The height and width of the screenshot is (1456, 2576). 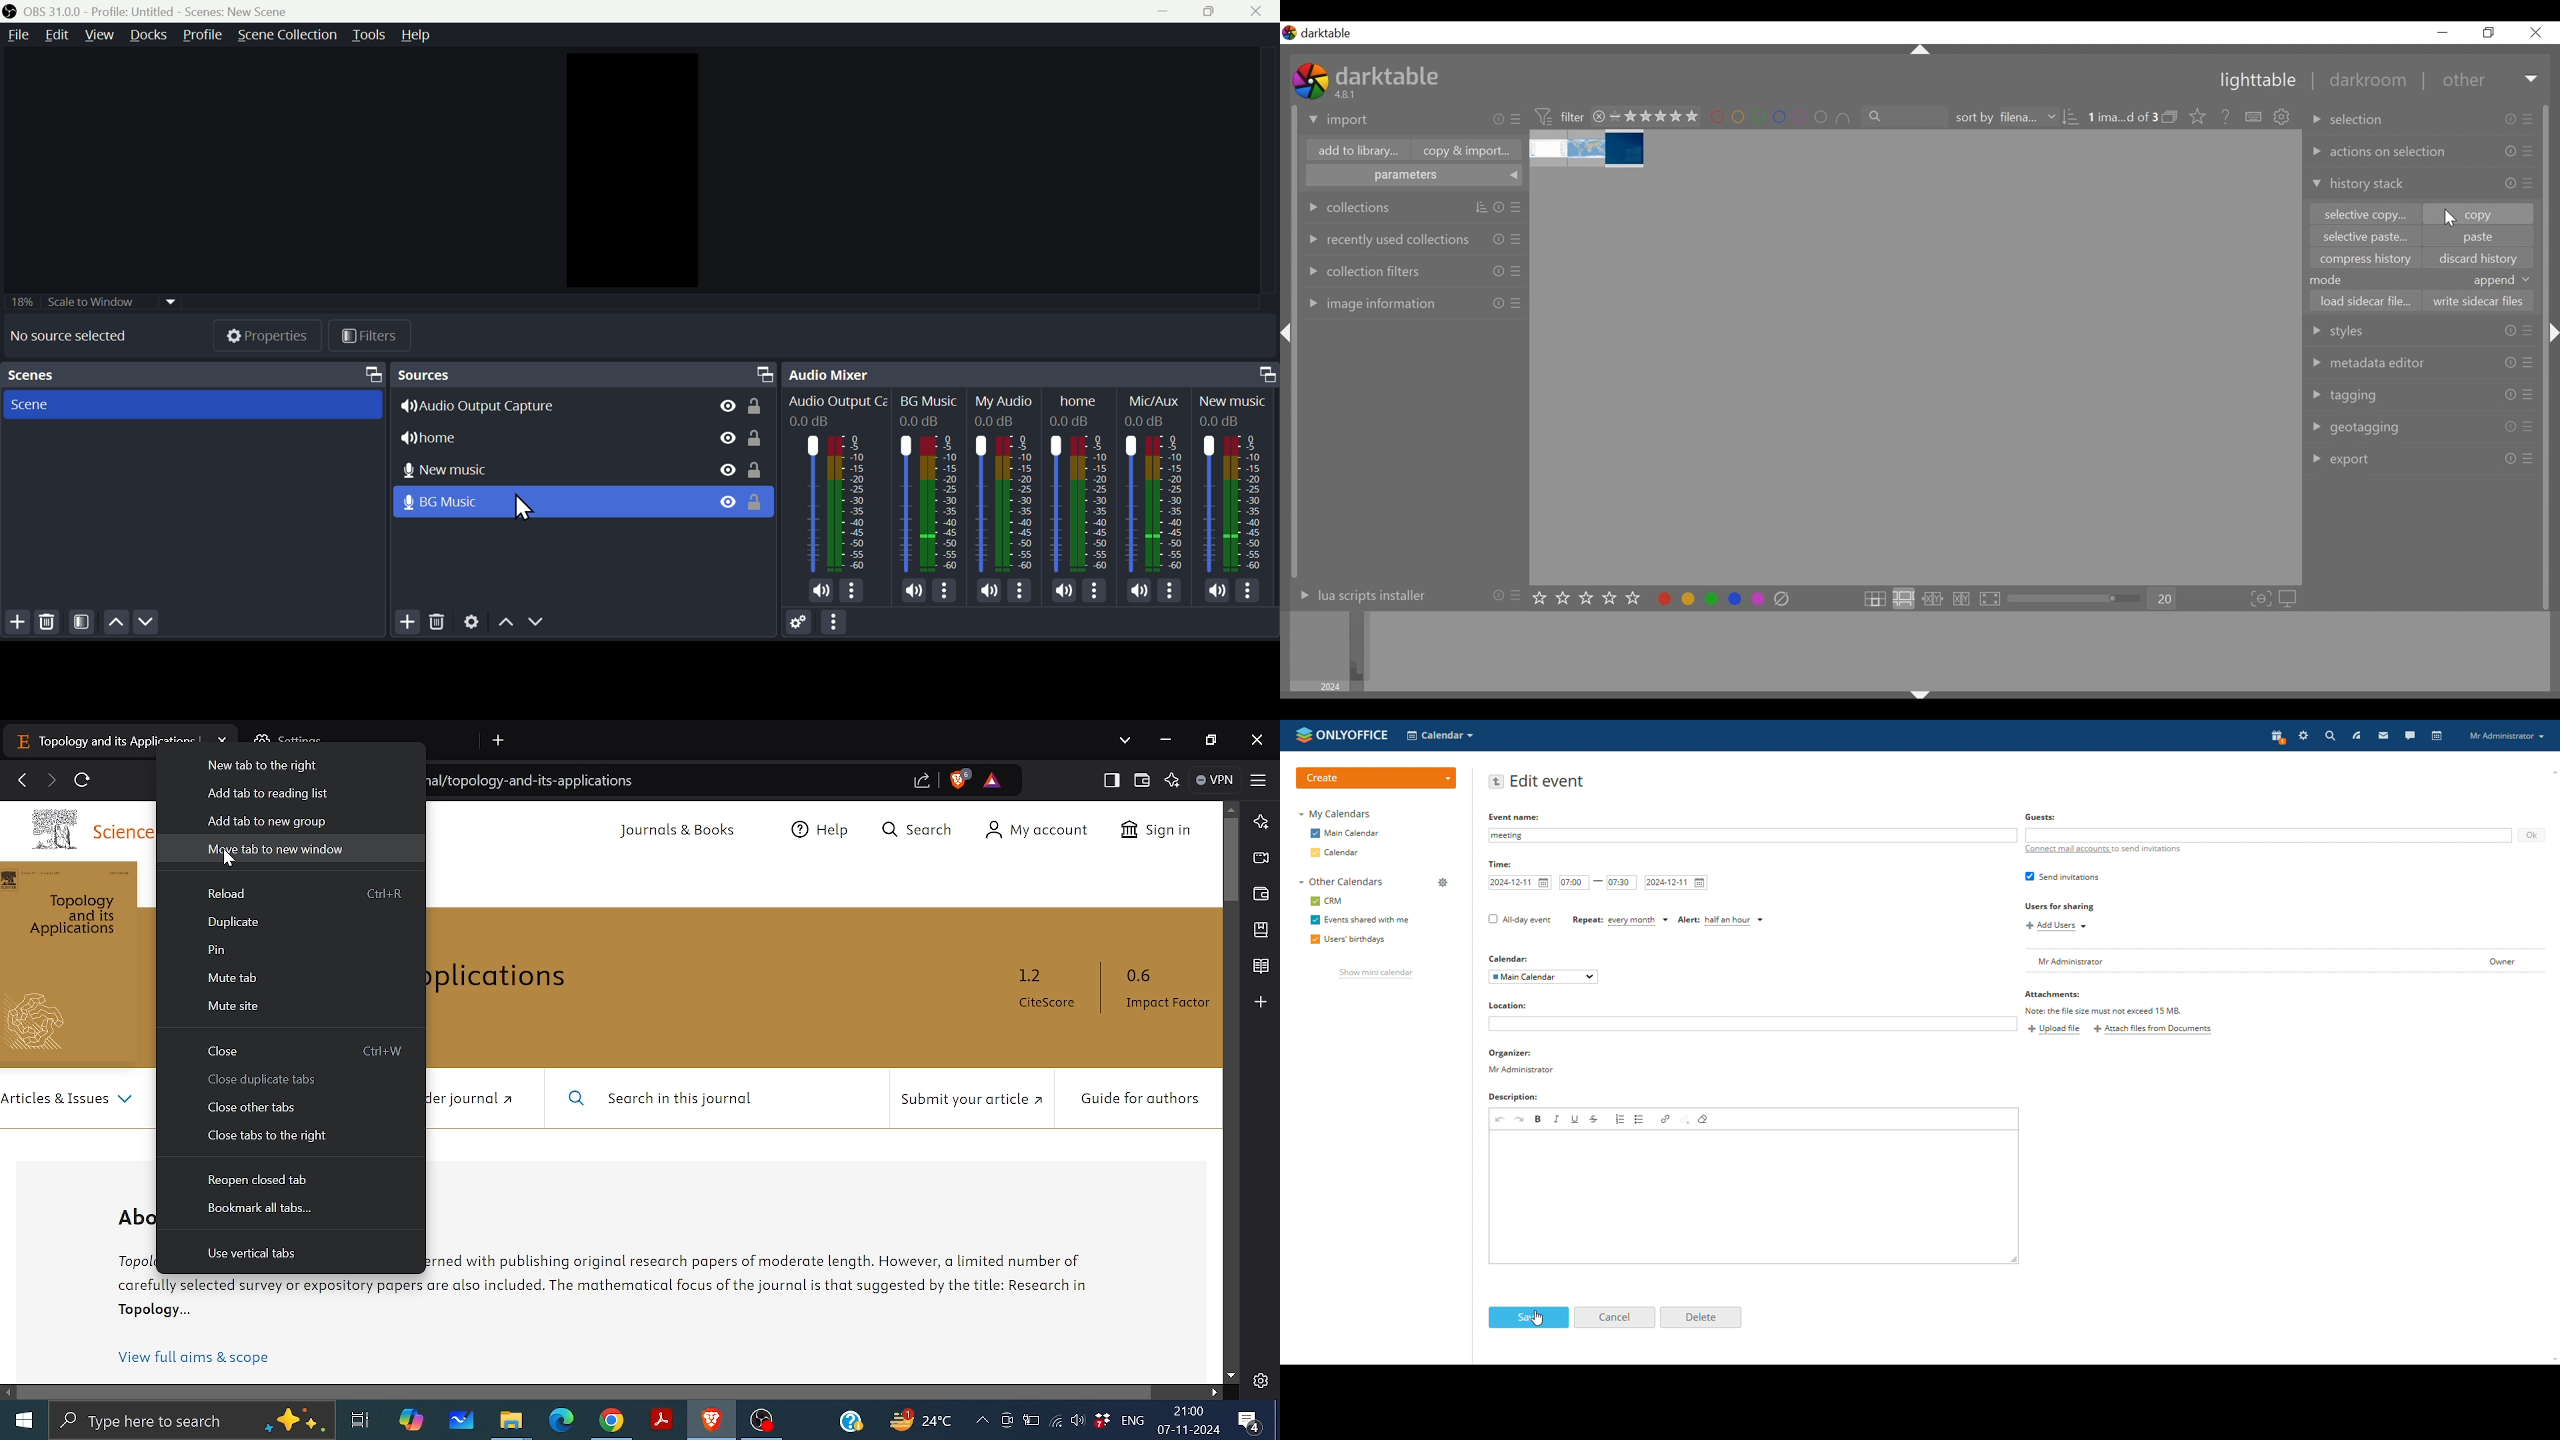 I want to click on Sources, so click(x=473, y=374).